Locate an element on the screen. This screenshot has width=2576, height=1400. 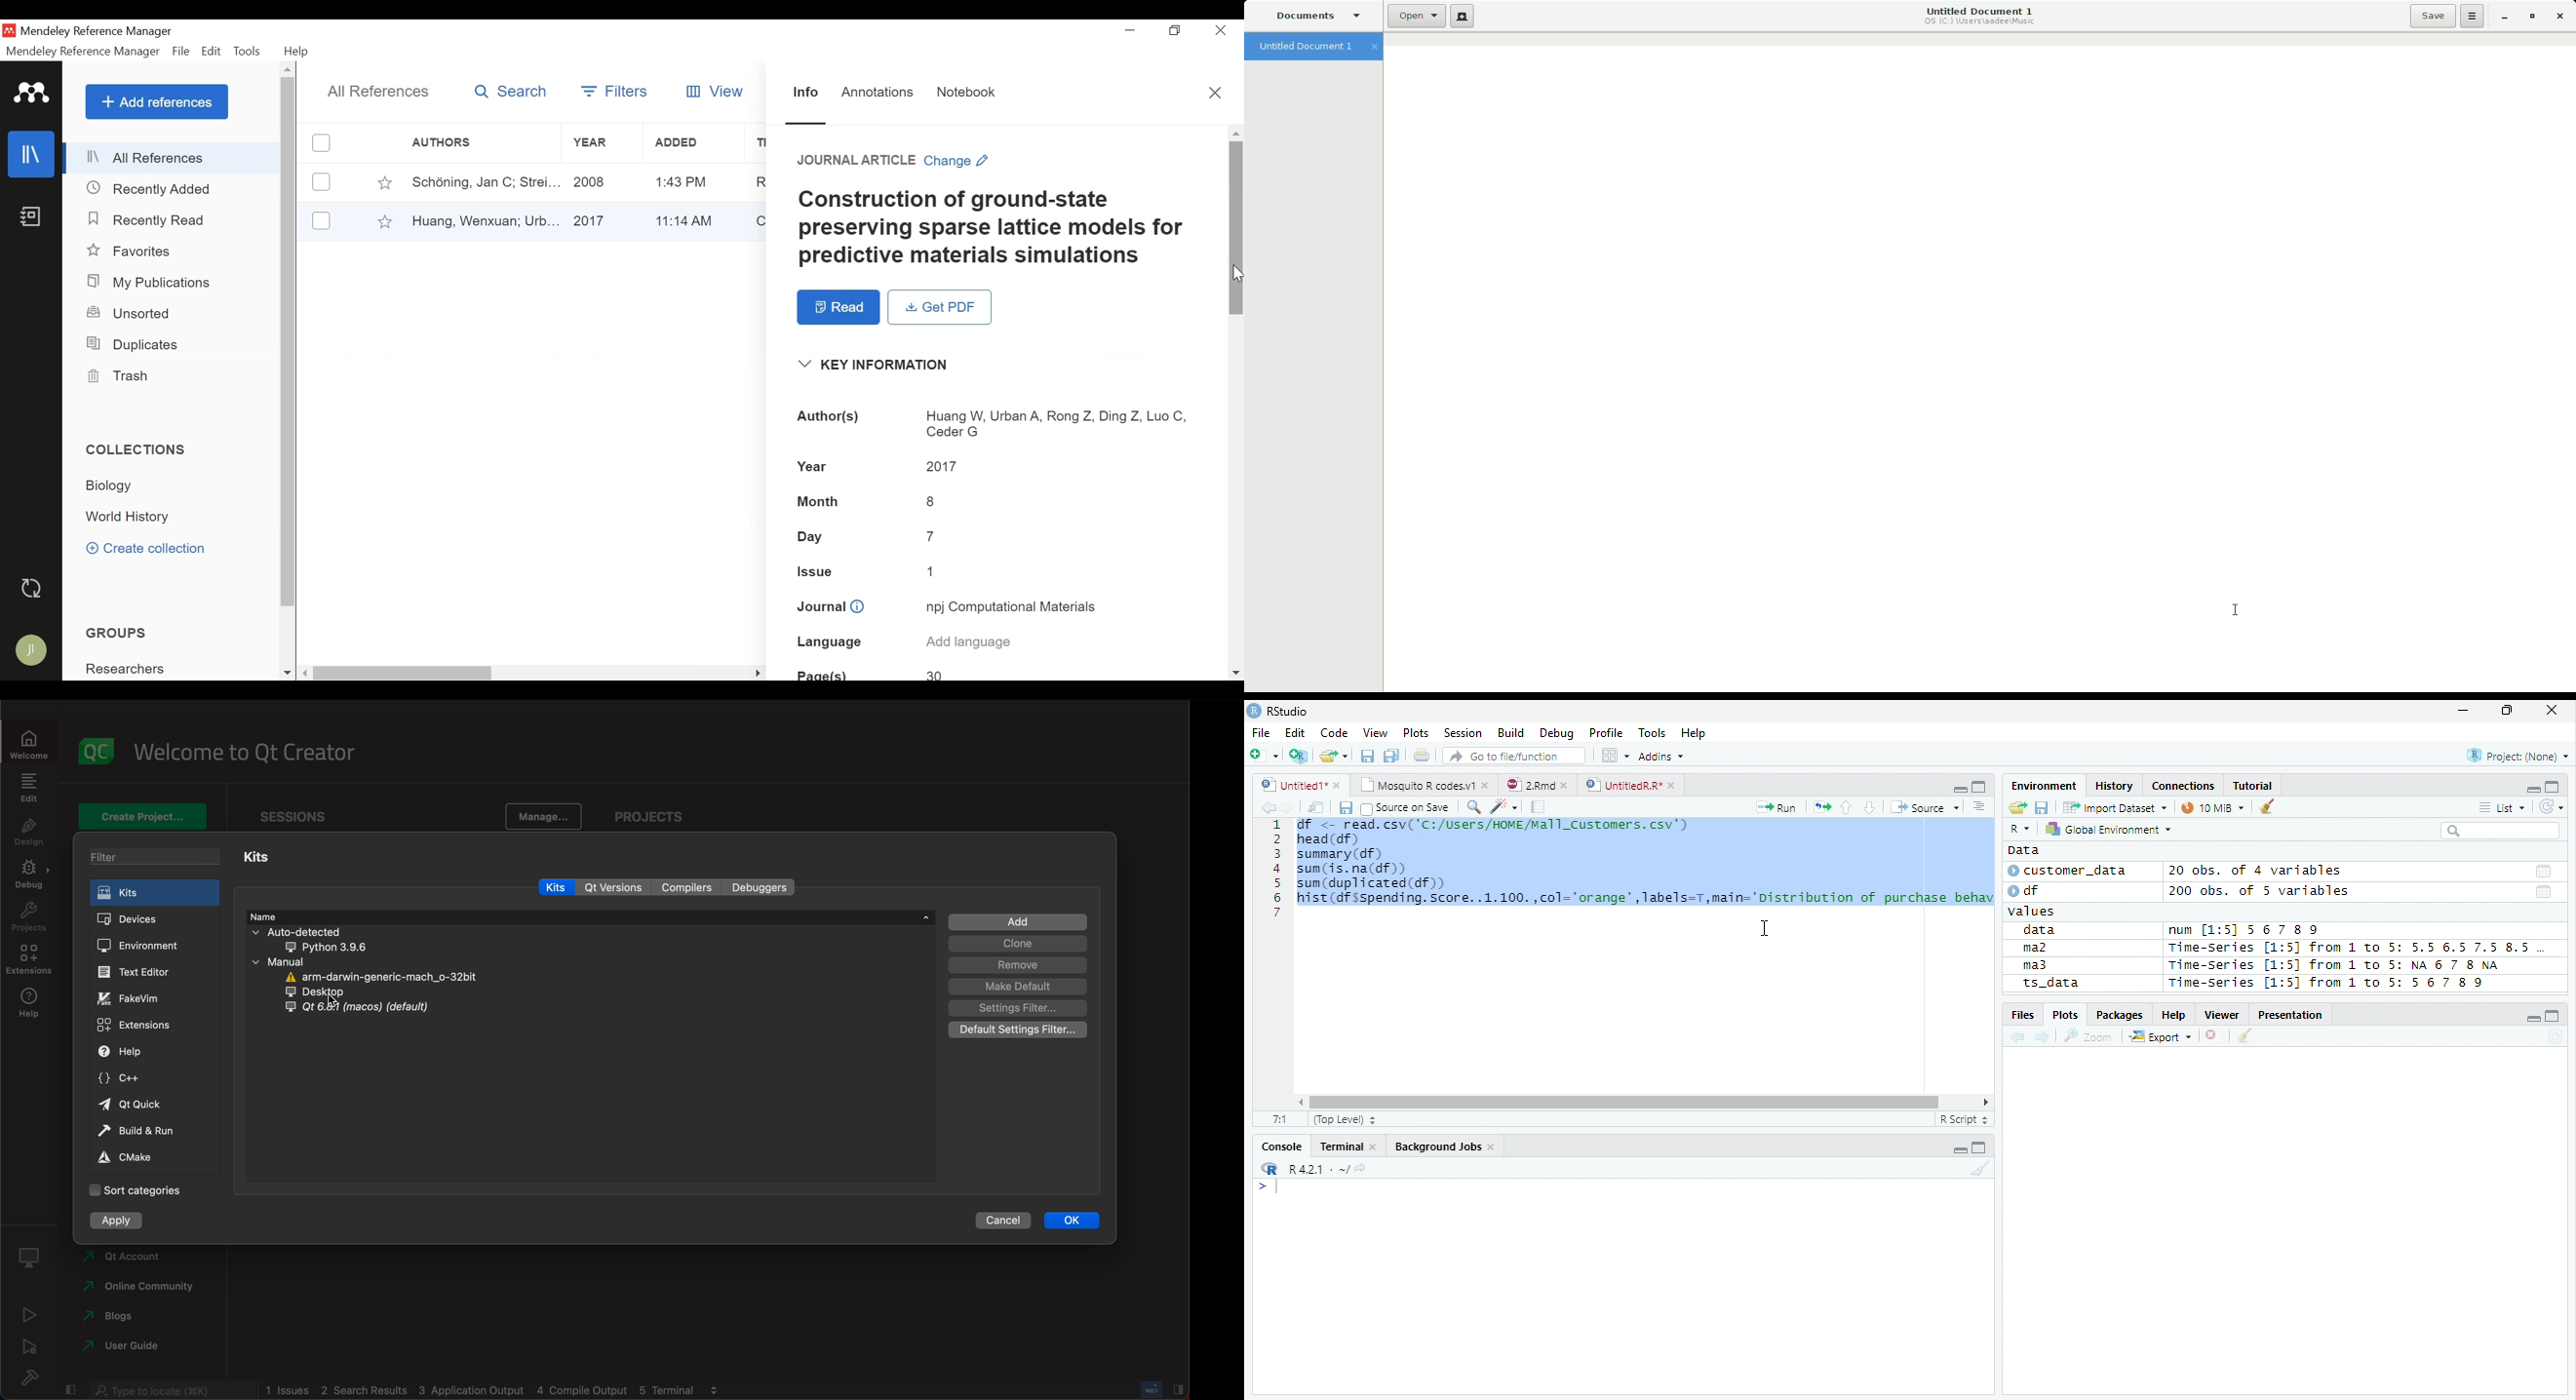
Change Reference Type is located at coordinates (895, 161).